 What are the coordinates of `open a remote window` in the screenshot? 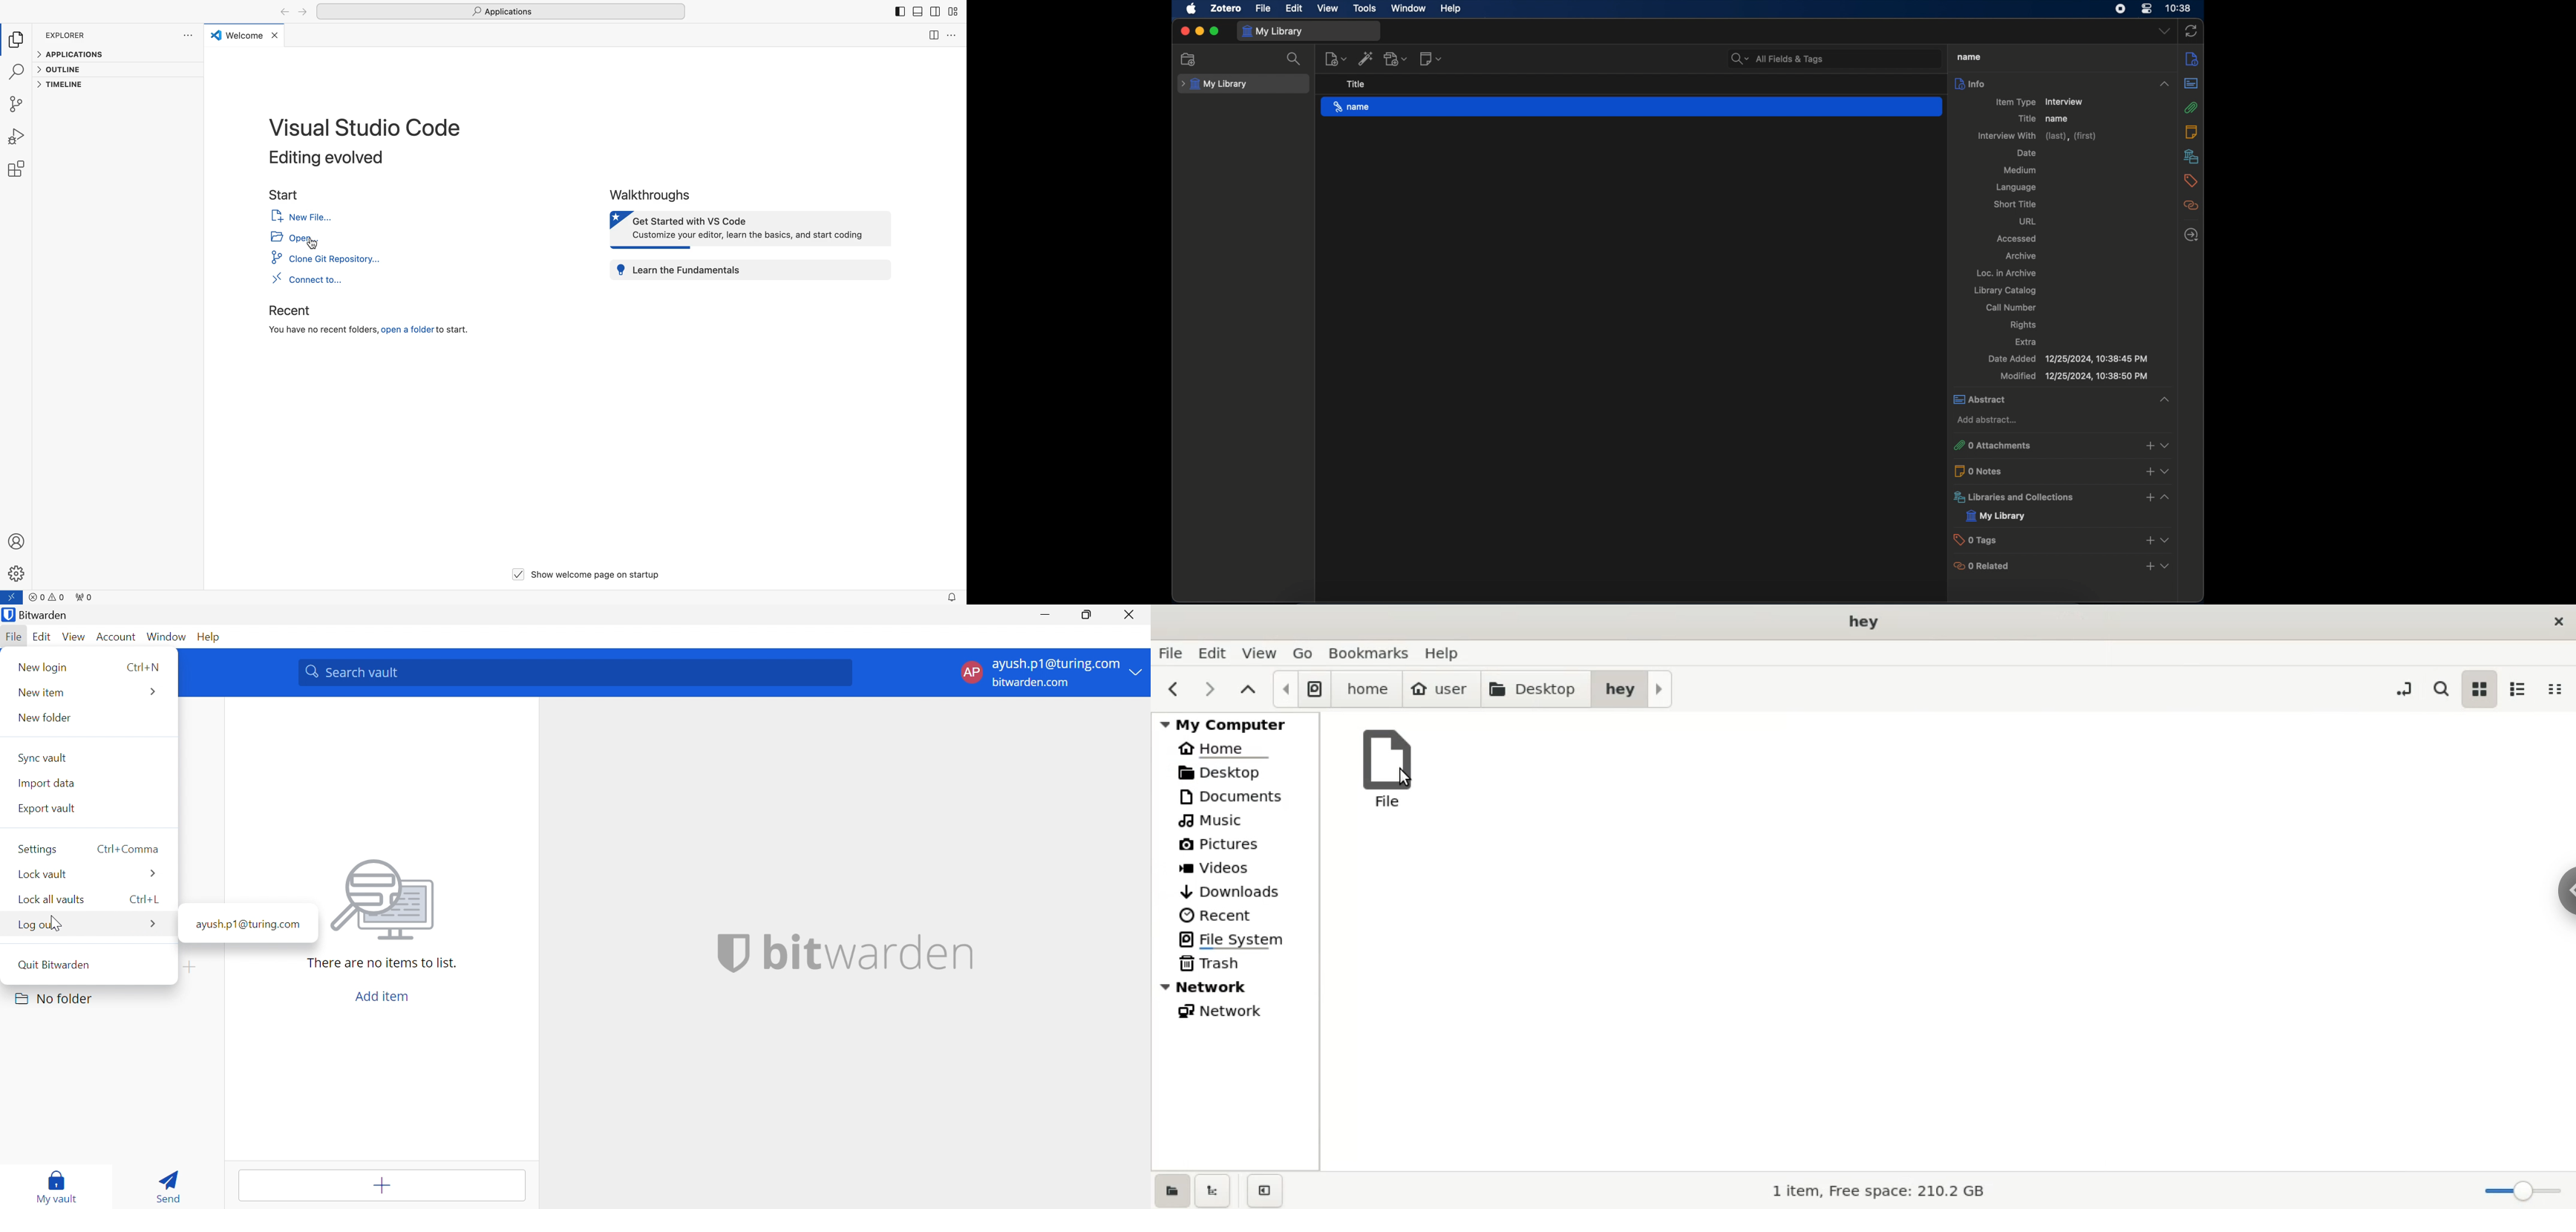 It's located at (14, 597).